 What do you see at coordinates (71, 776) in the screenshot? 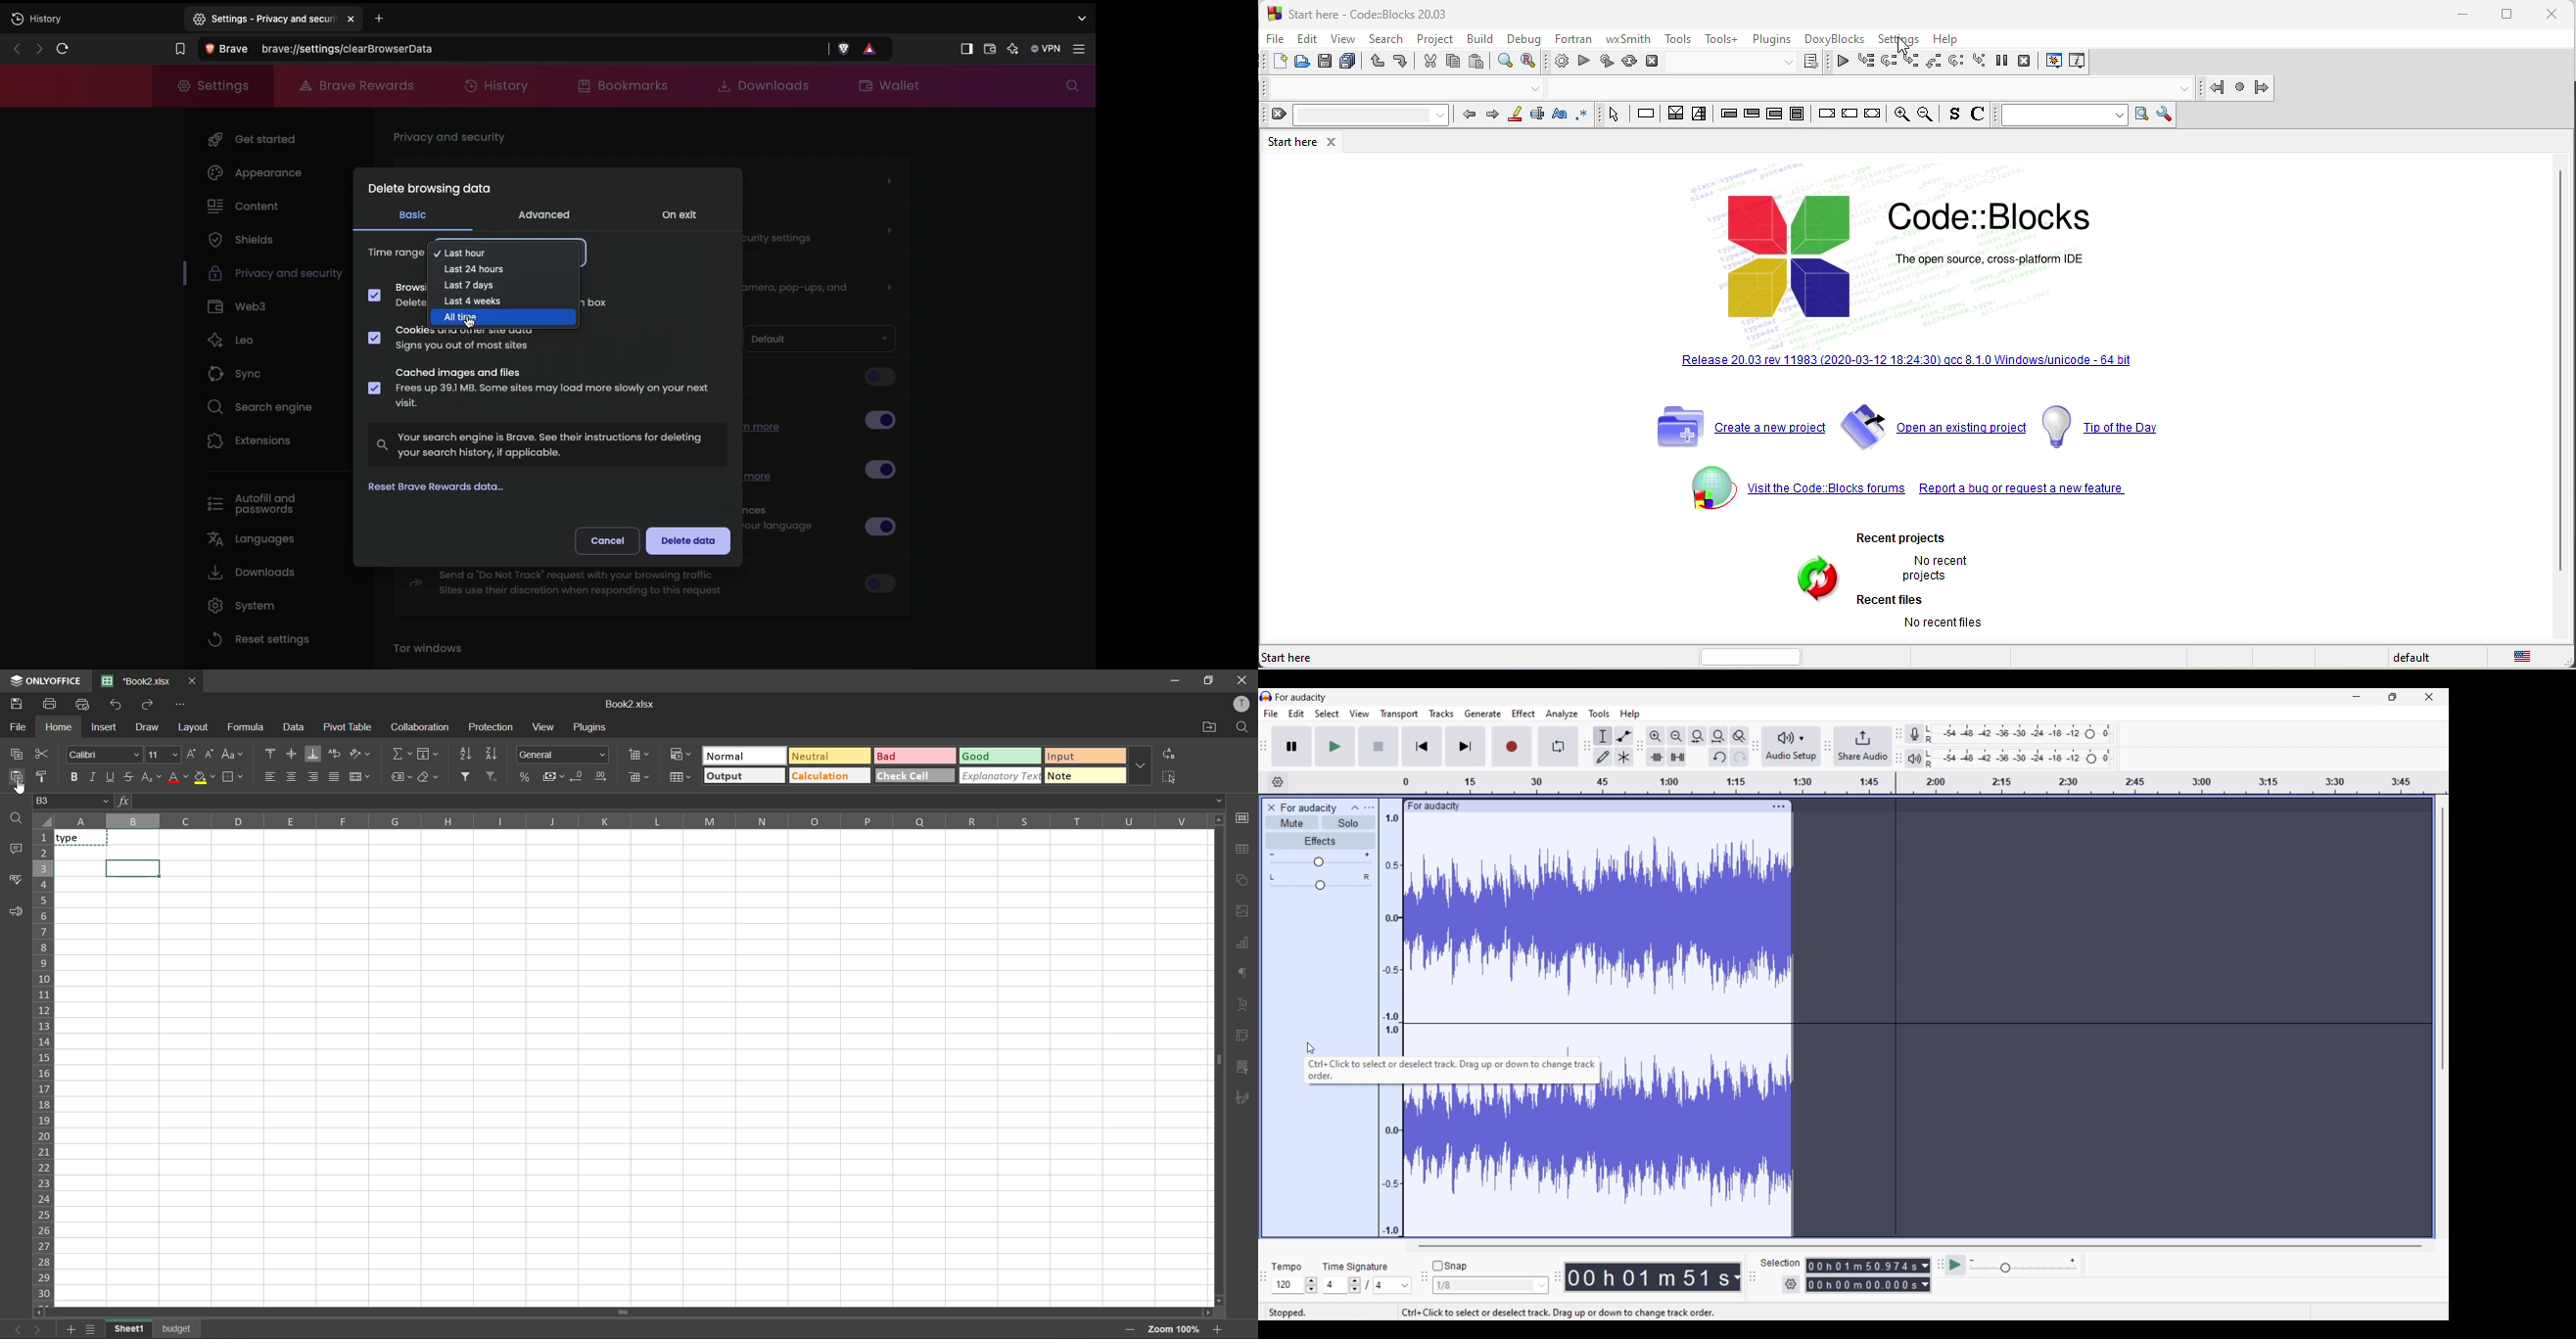
I see `bold` at bounding box center [71, 776].